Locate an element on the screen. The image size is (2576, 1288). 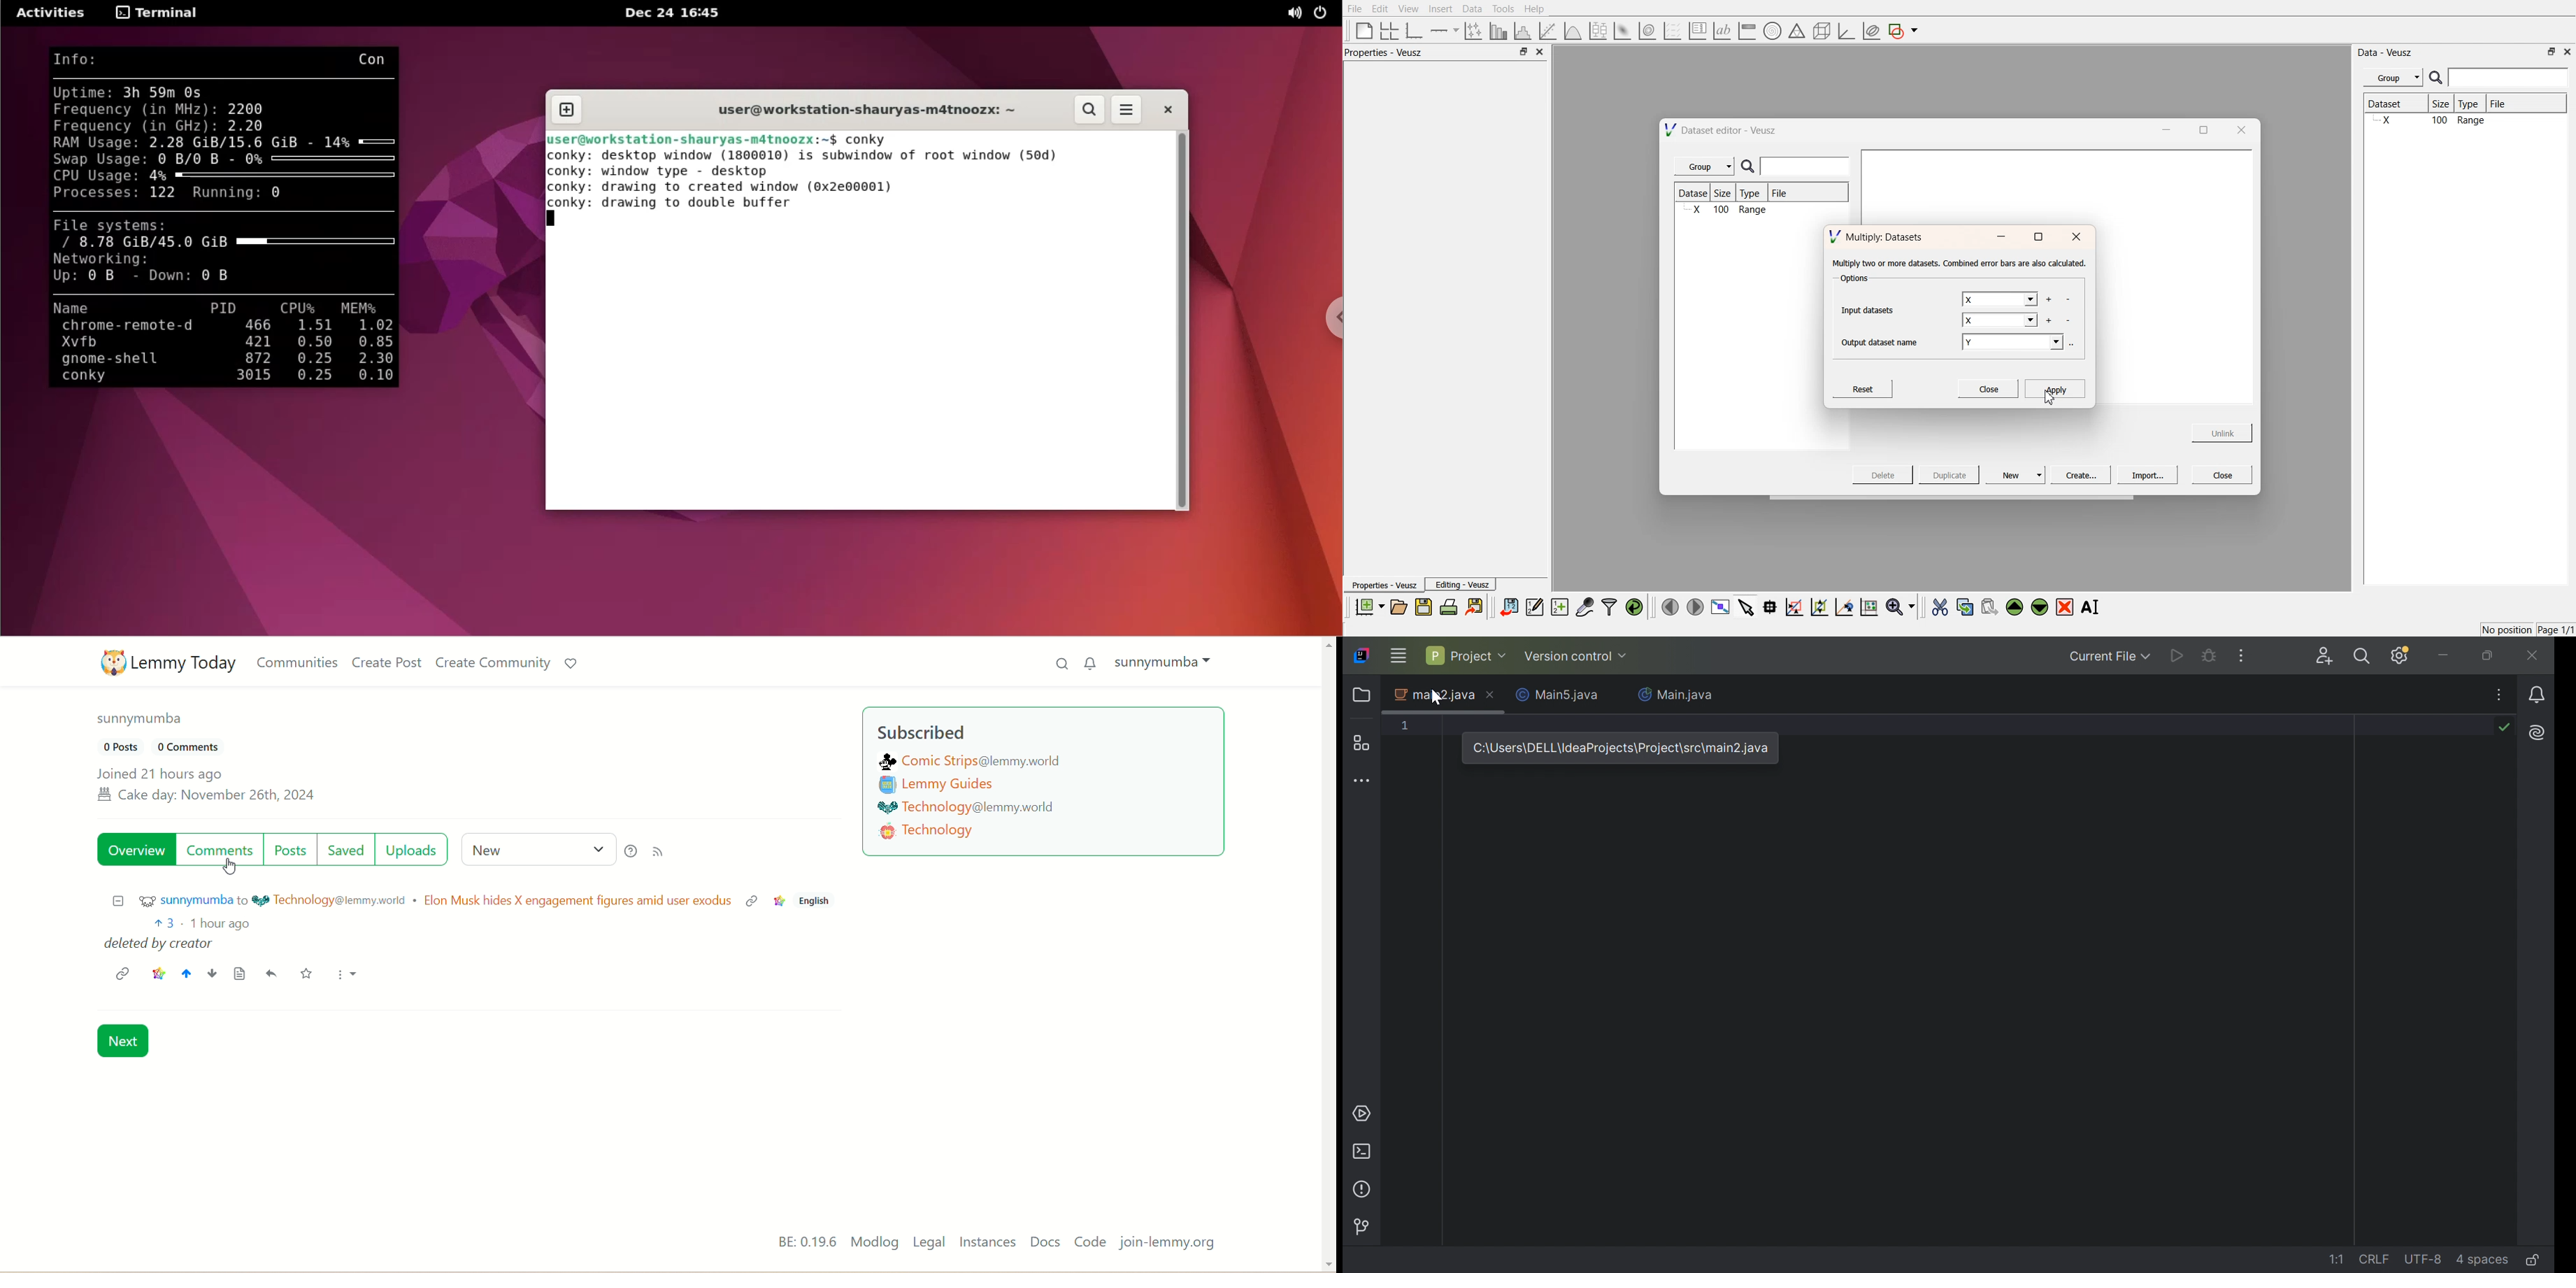
plot a function on a graph is located at coordinates (1573, 30).